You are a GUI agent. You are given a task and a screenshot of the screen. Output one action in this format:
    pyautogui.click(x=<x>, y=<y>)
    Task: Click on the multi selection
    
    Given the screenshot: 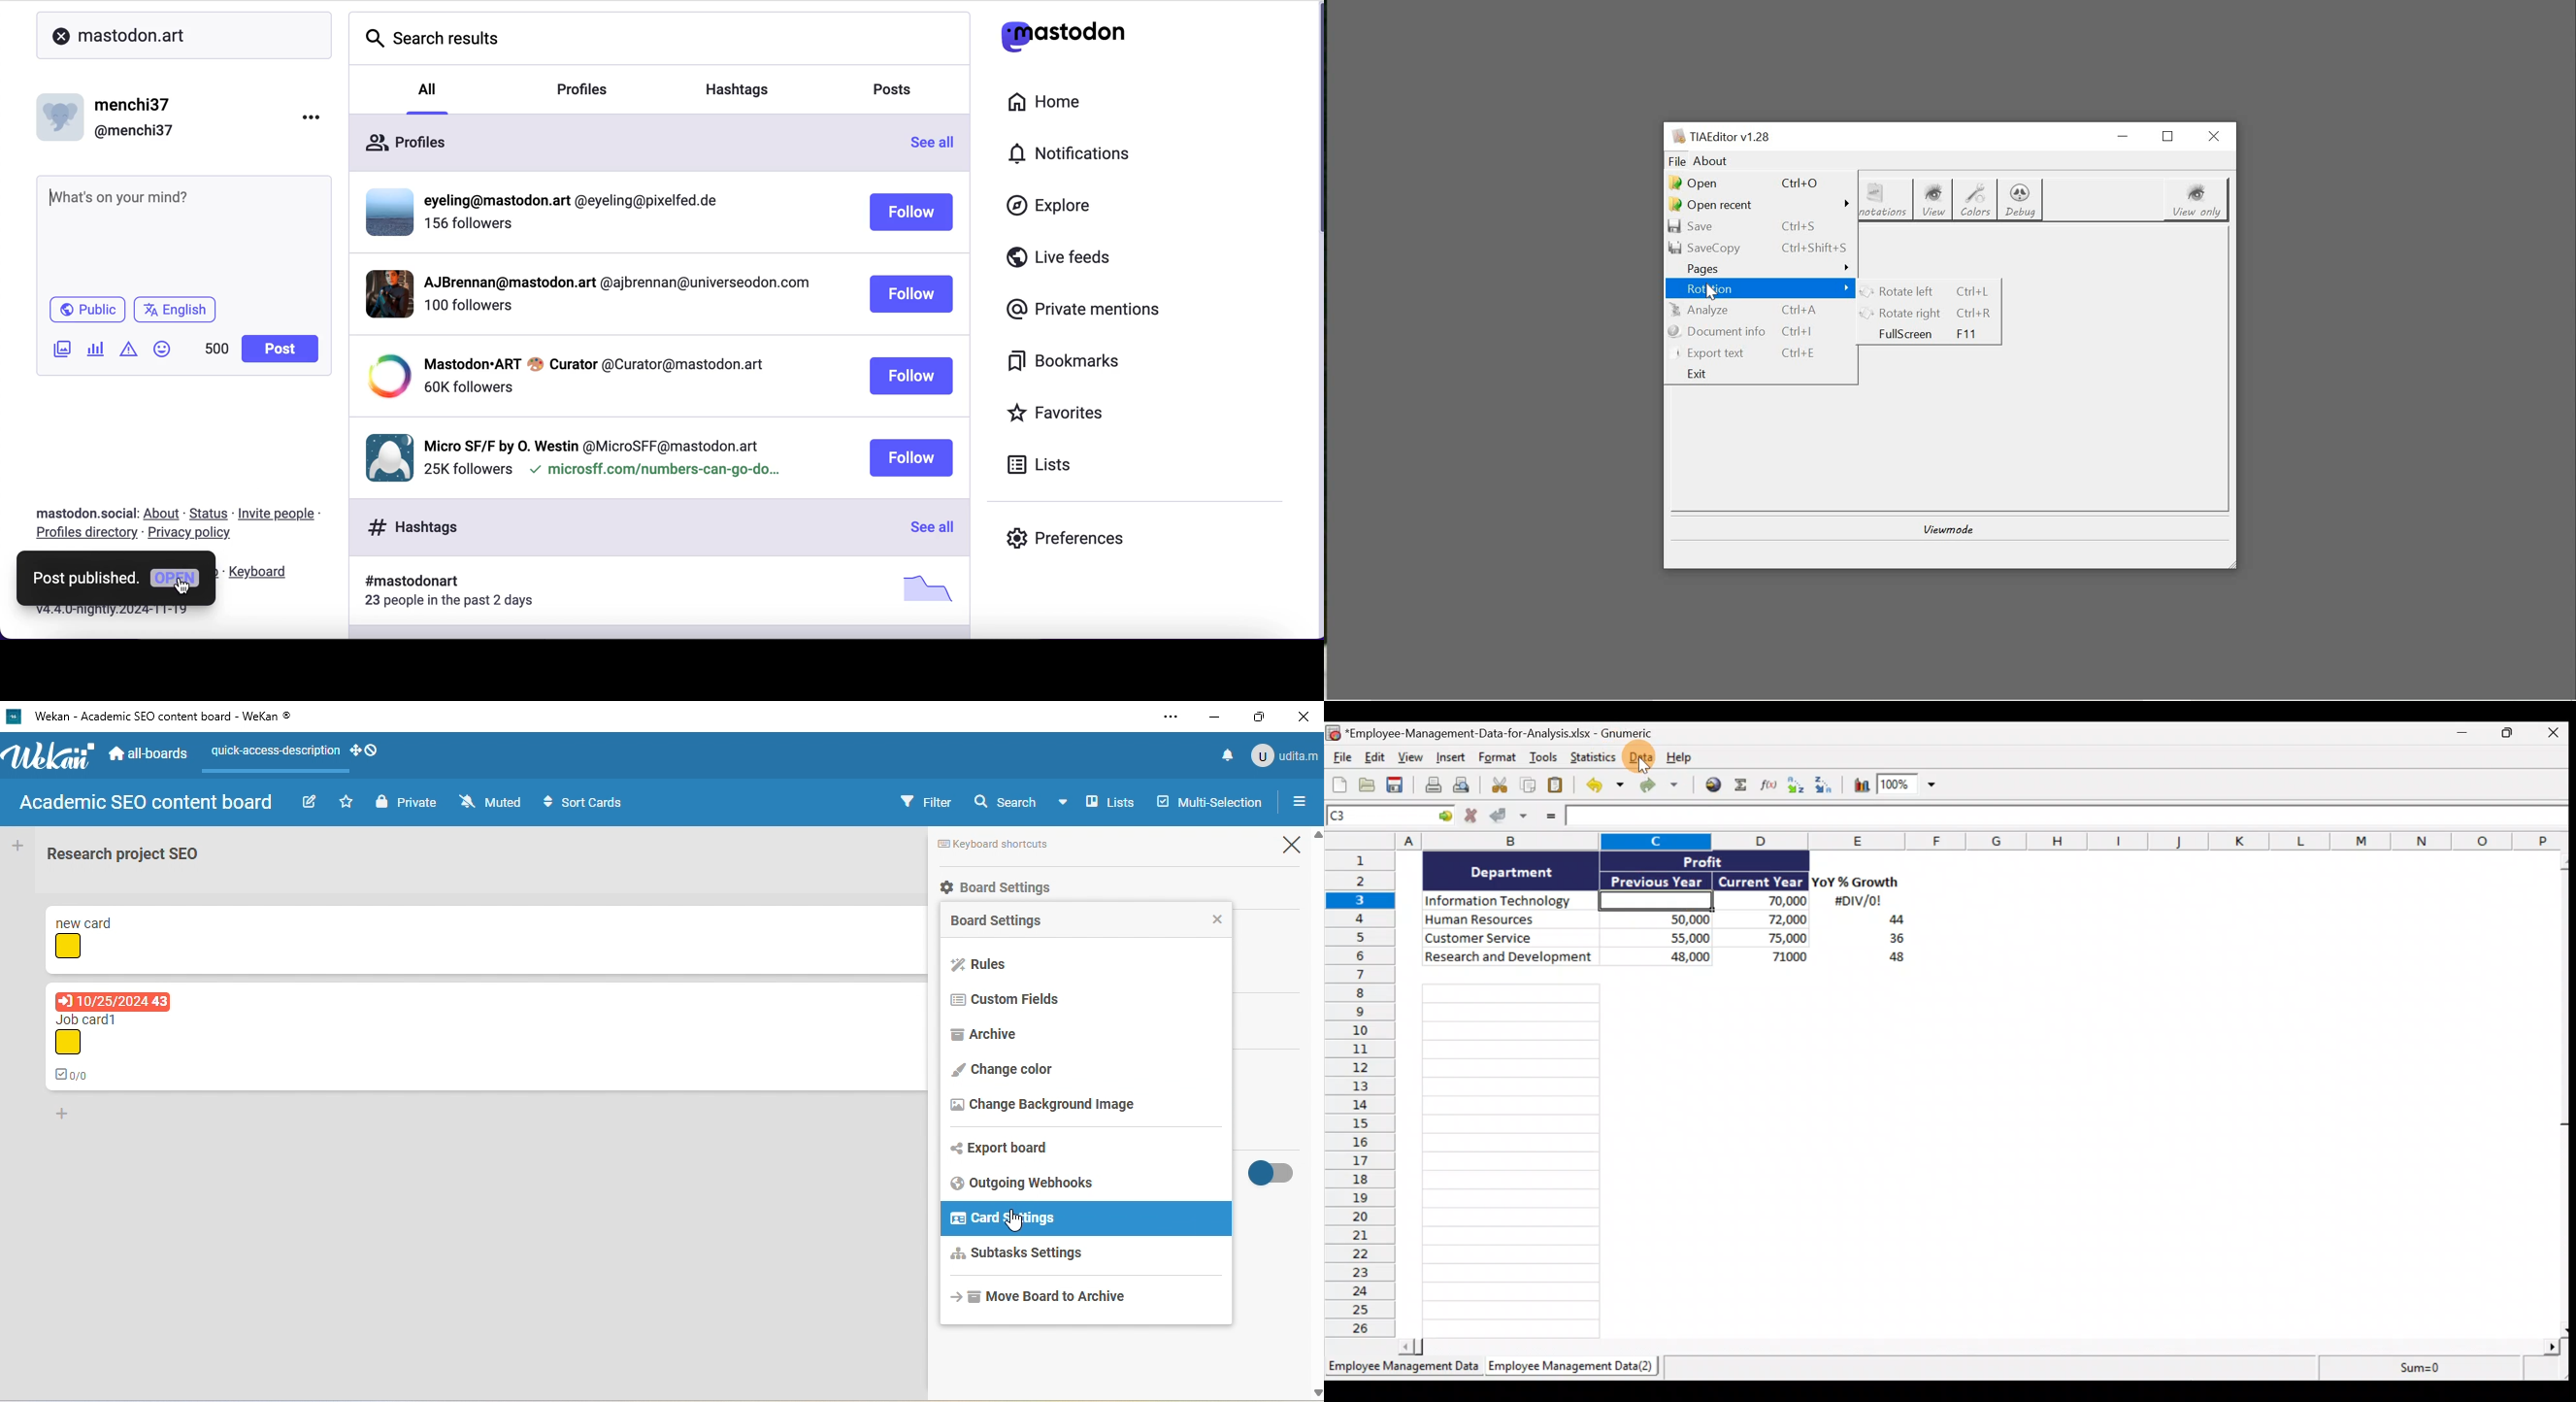 What is the action you would take?
    pyautogui.click(x=1206, y=807)
    